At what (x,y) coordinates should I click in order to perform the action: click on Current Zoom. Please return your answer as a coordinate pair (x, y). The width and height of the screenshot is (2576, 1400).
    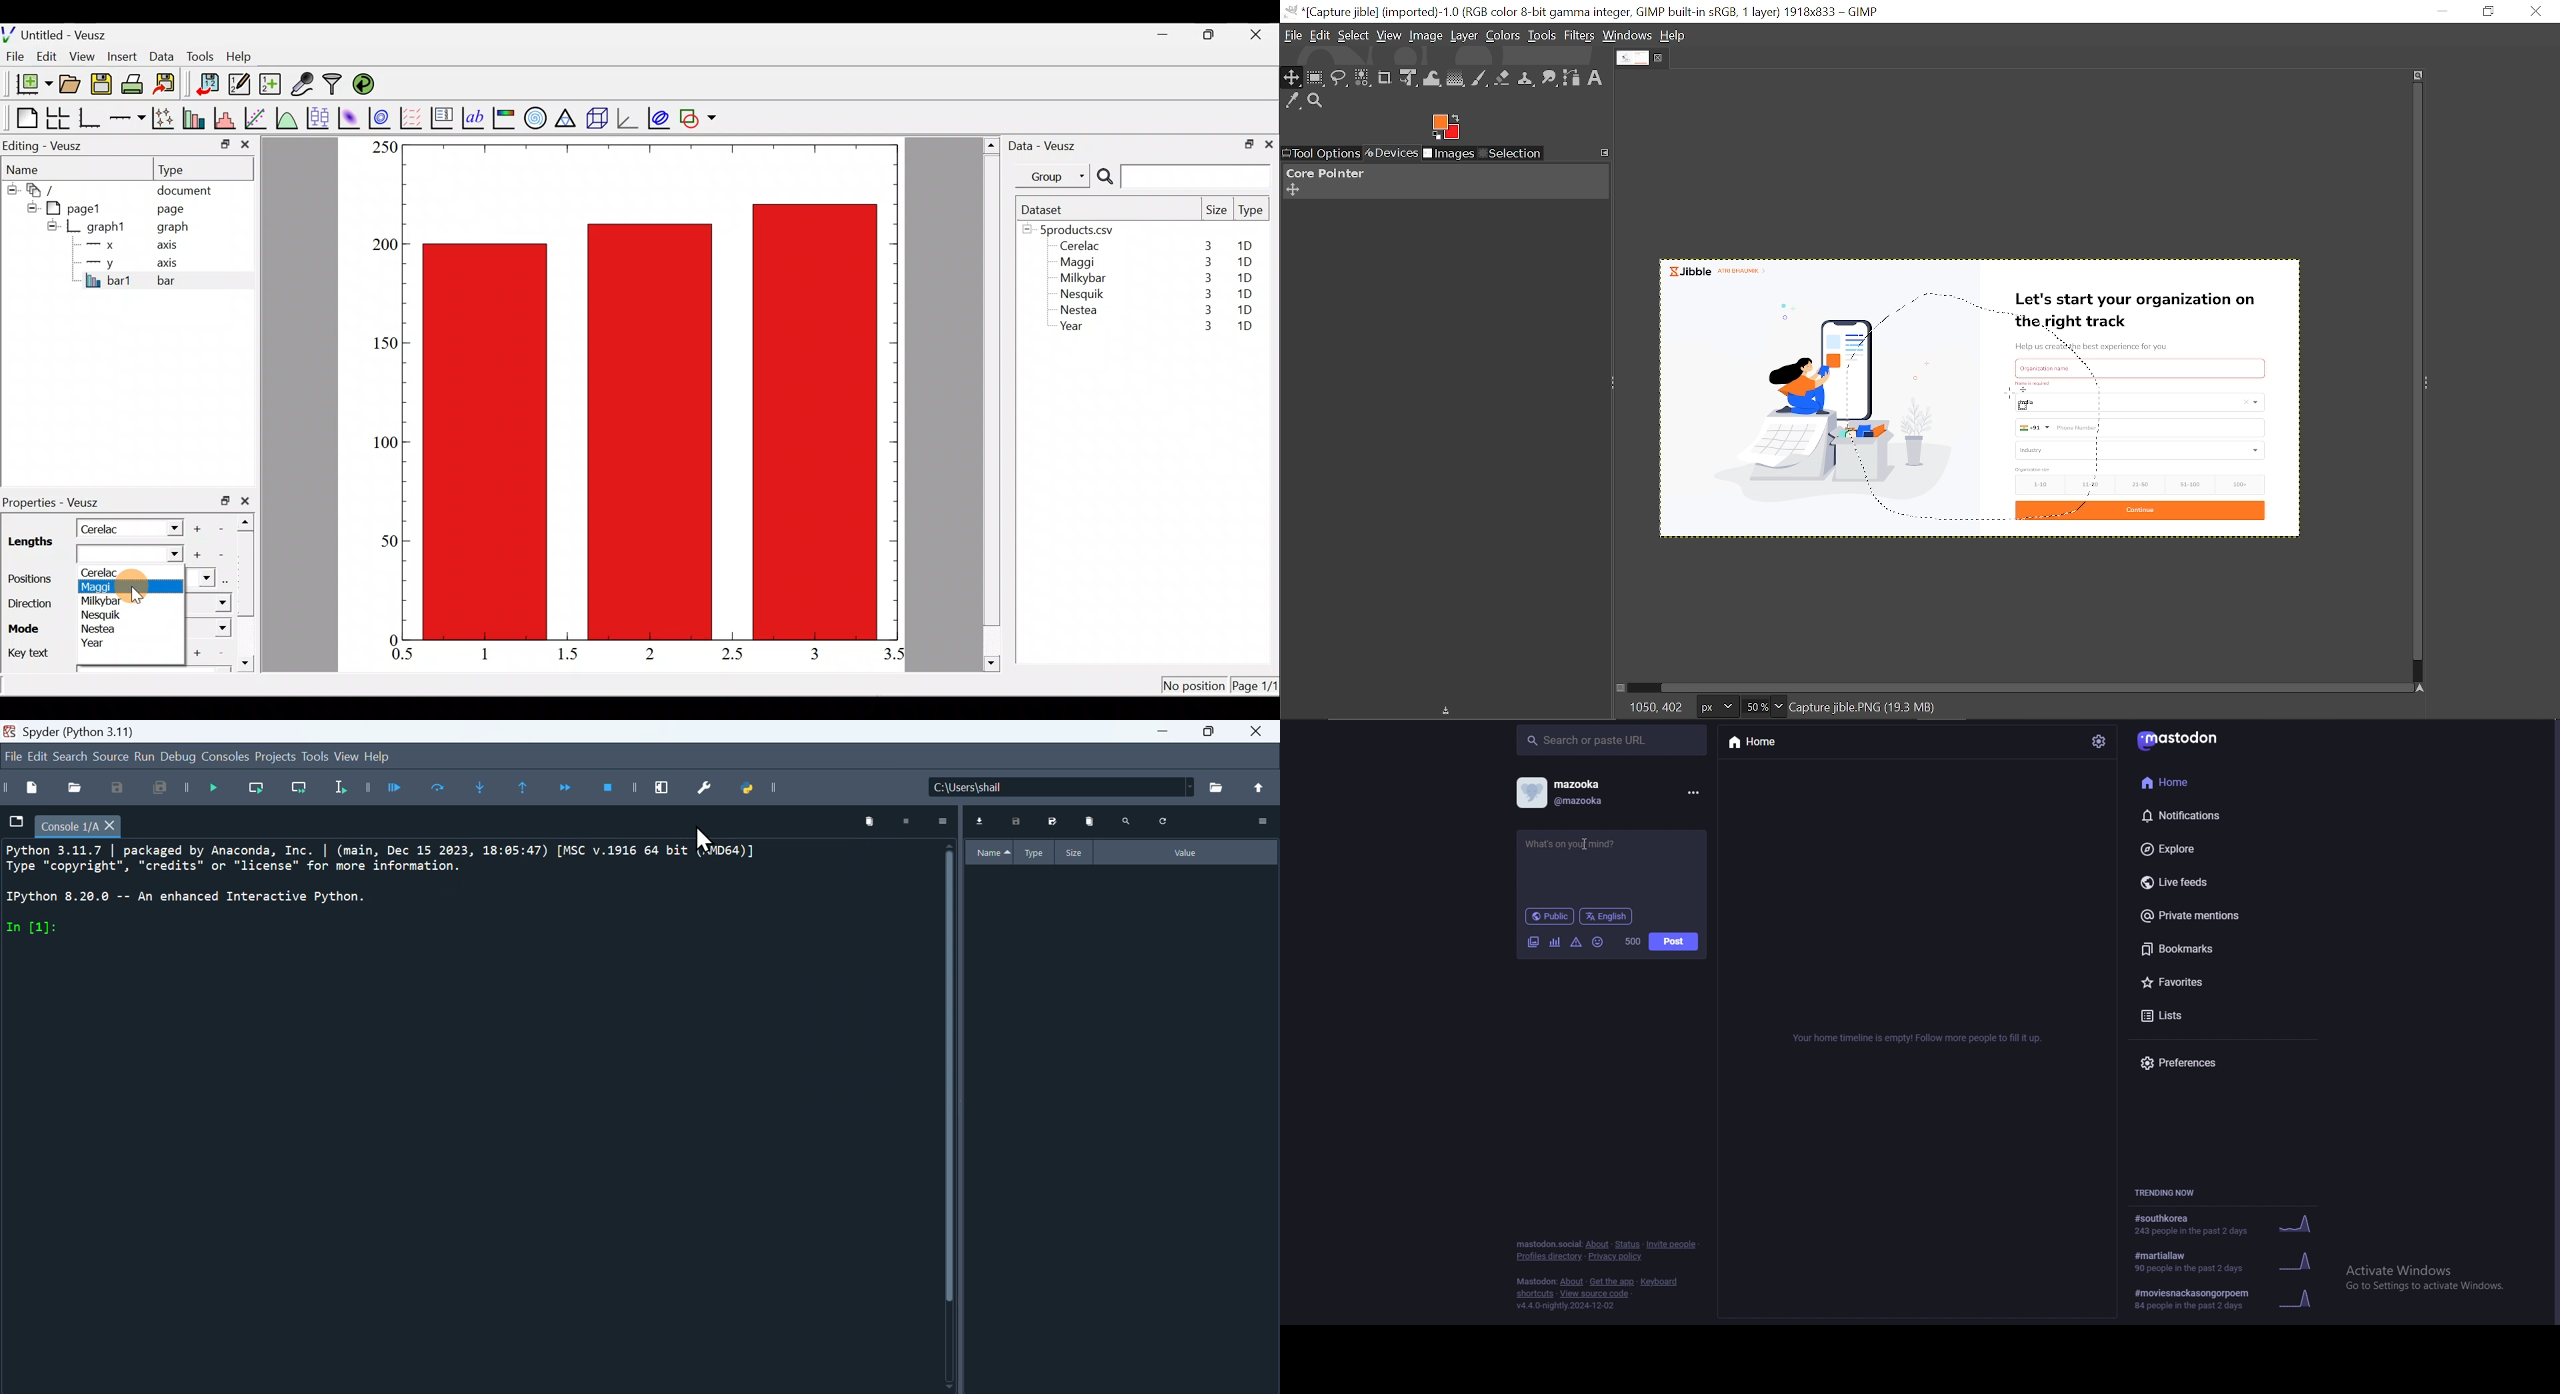
    Looking at the image, I should click on (1754, 707).